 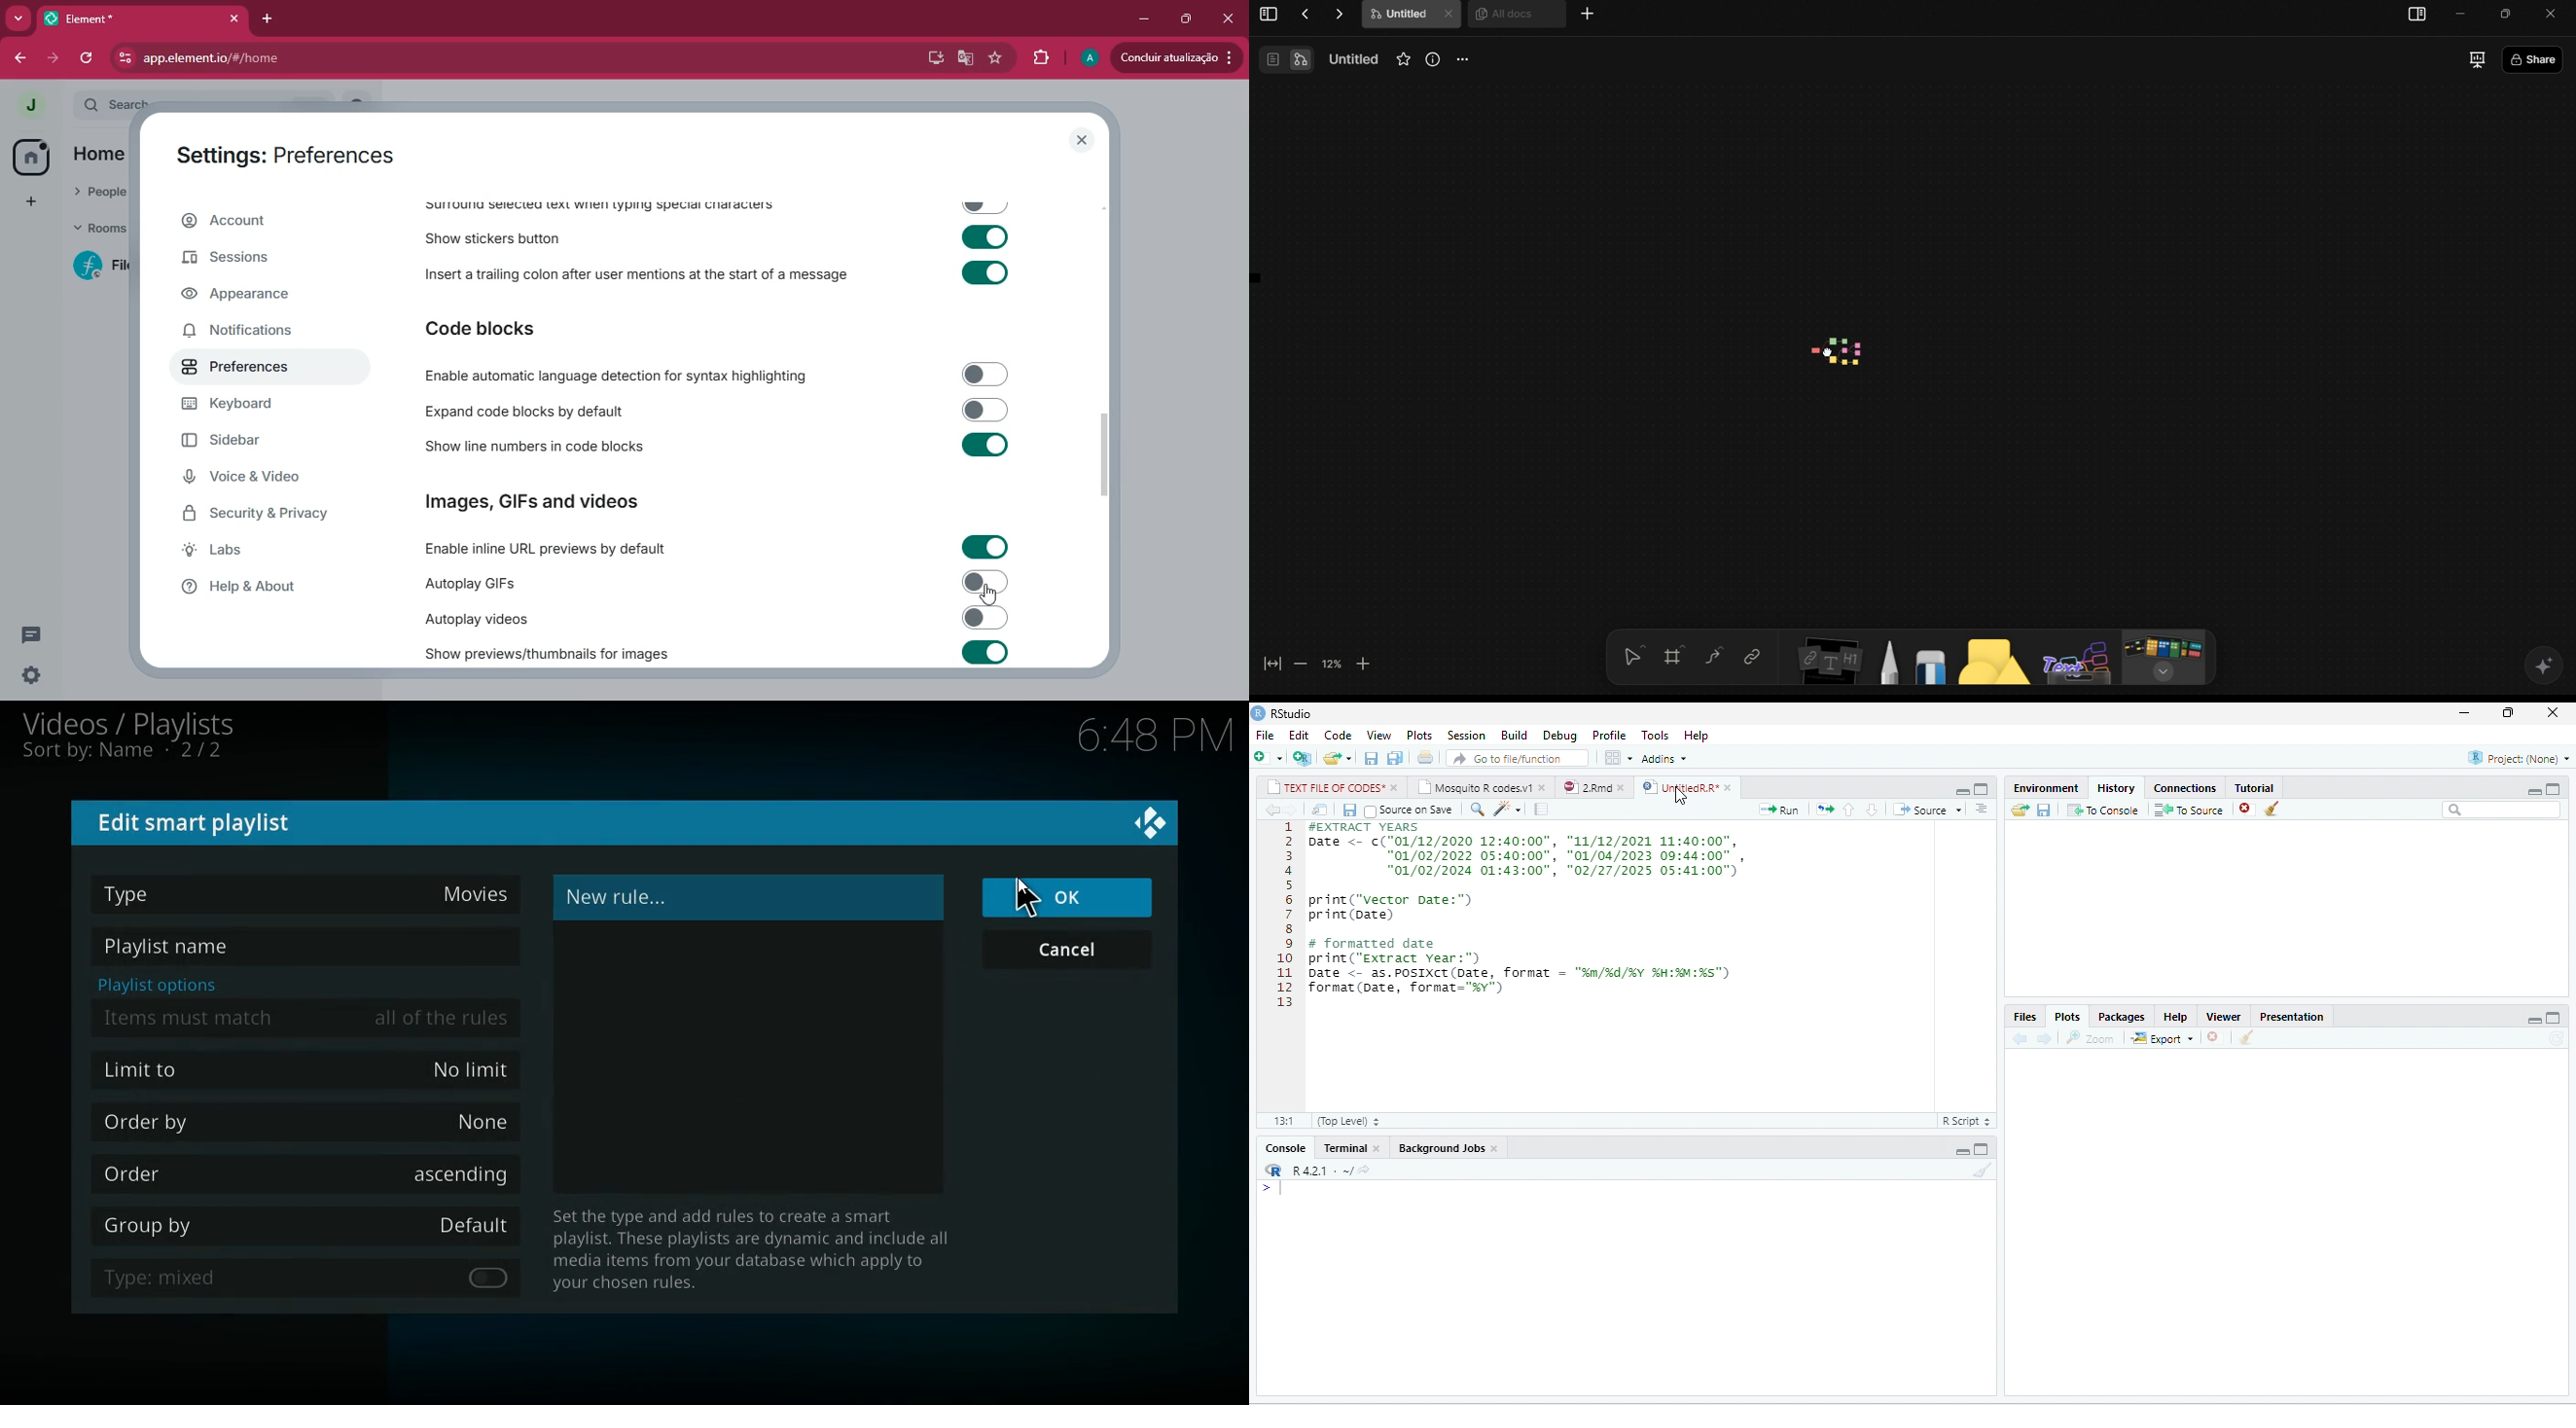 I want to click on back, so click(x=1271, y=810).